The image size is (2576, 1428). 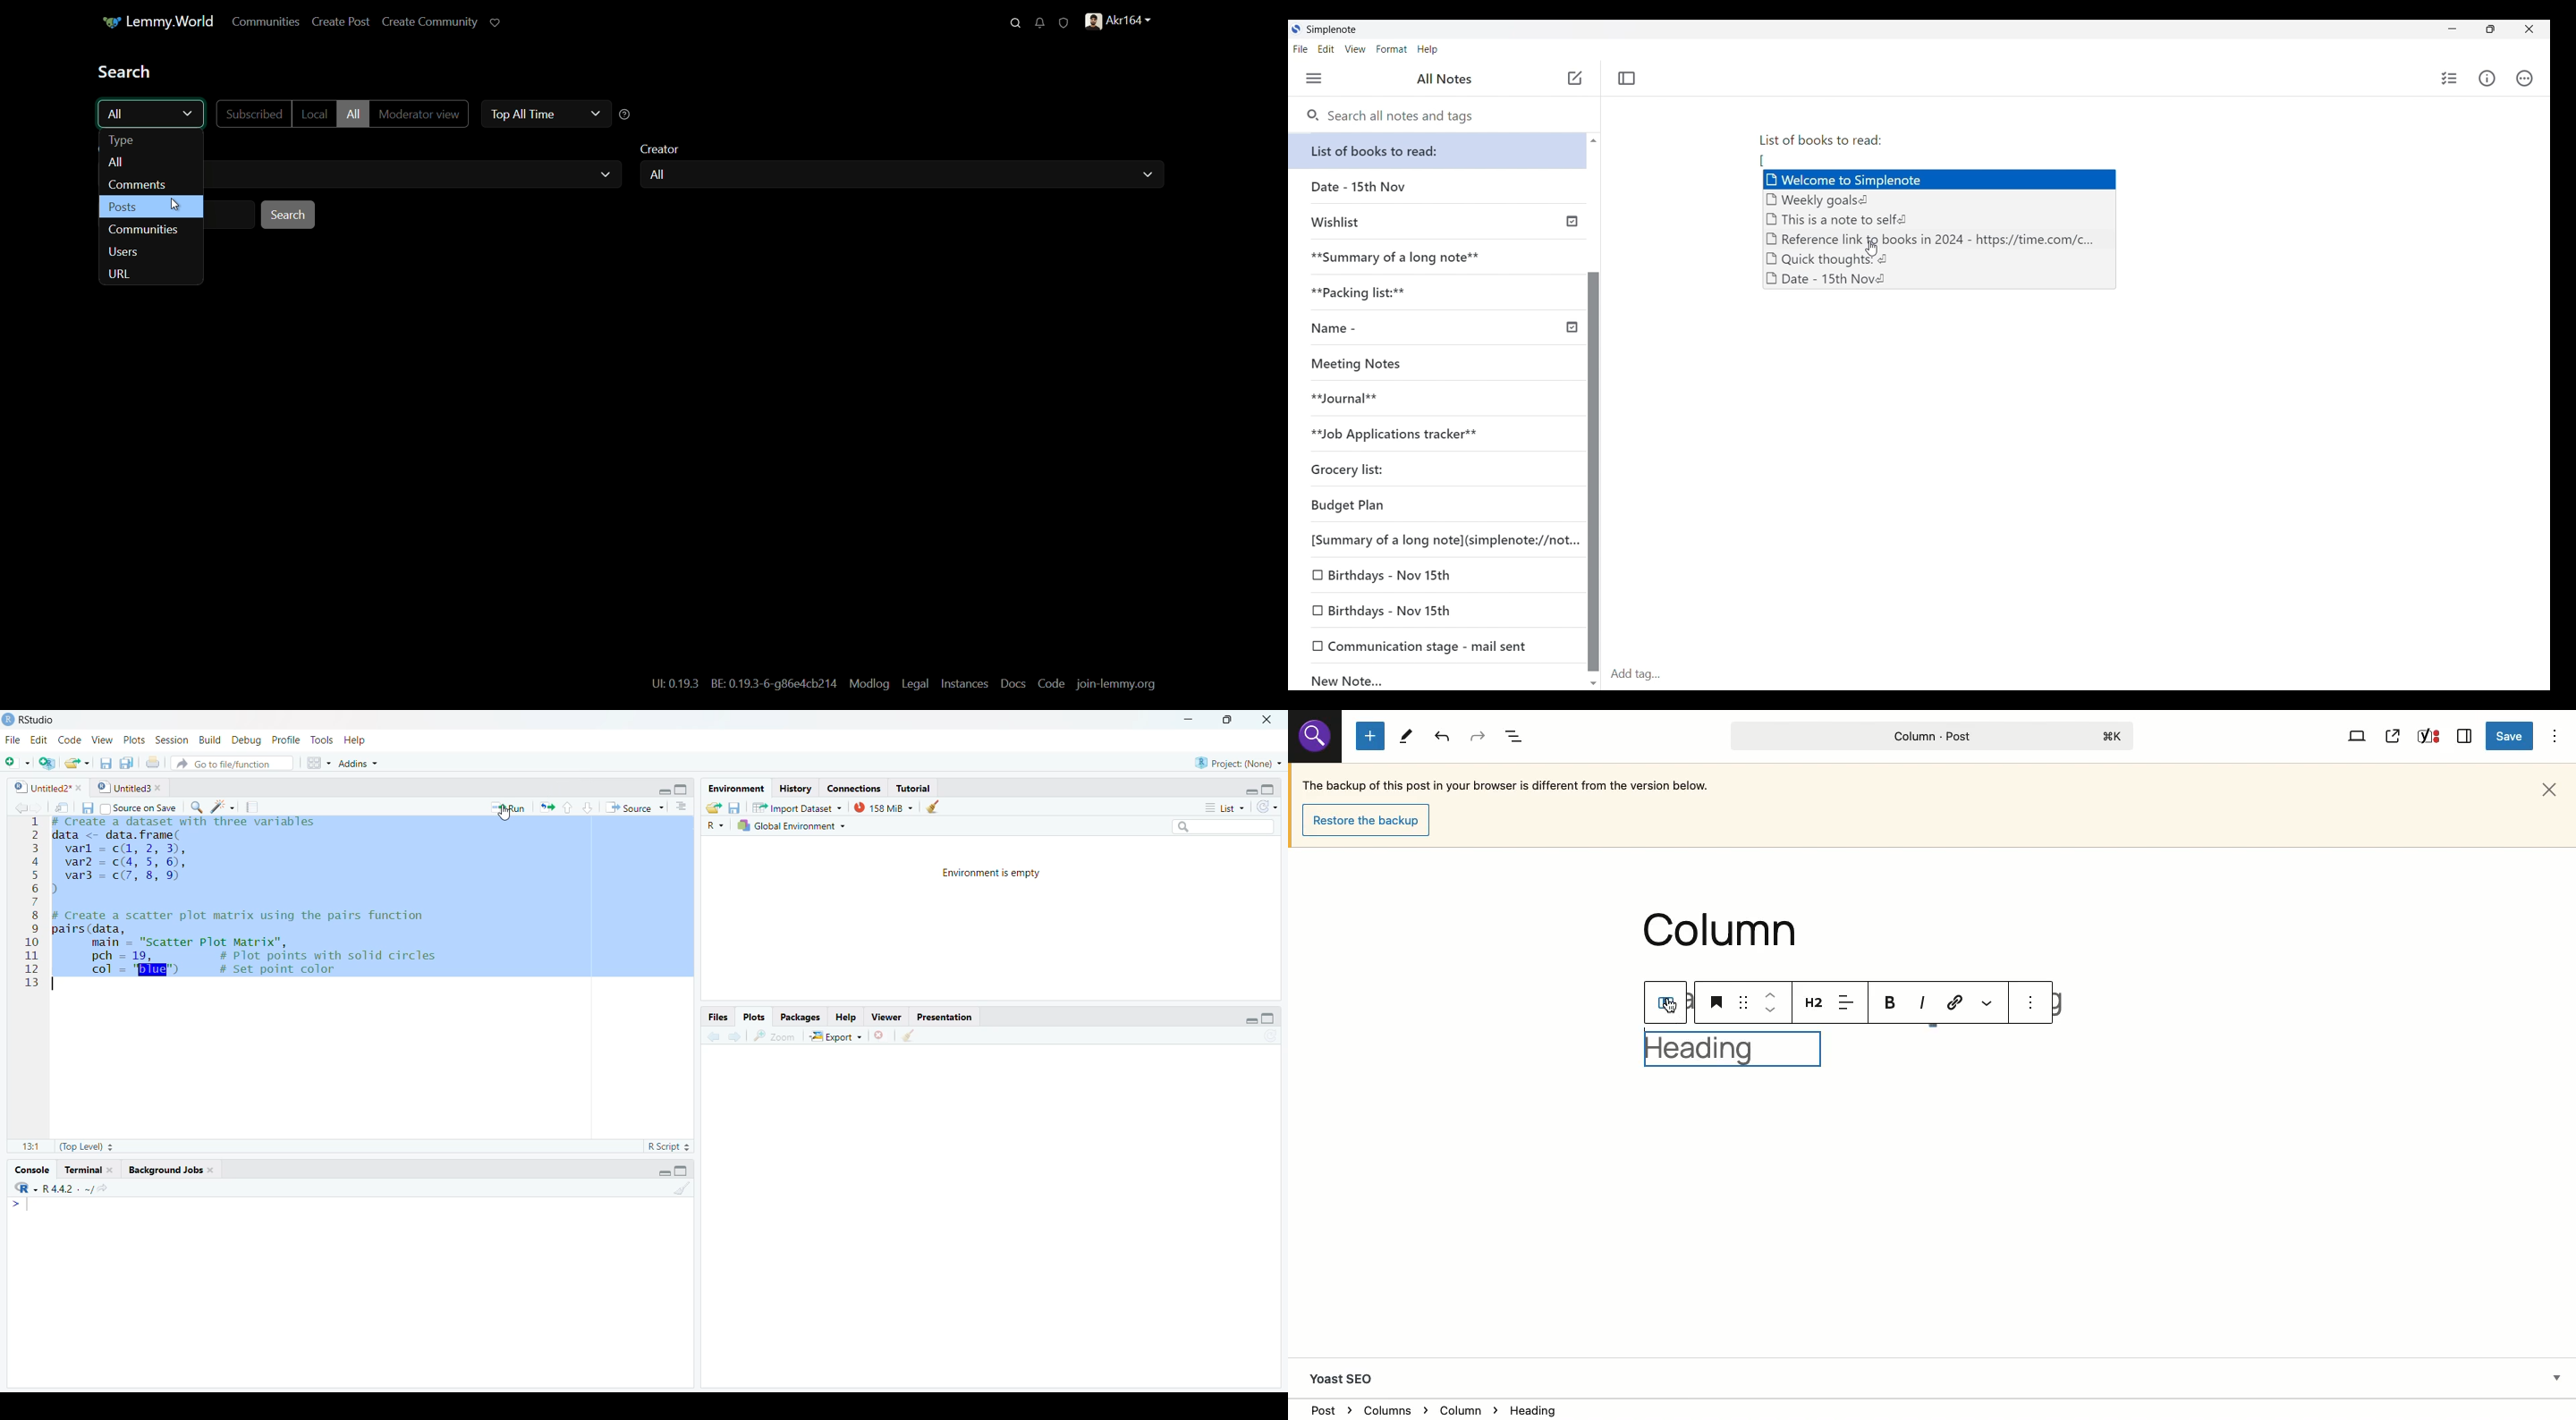 What do you see at coordinates (637, 807) in the screenshot?
I see `+ Source` at bounding box center [637, 807].